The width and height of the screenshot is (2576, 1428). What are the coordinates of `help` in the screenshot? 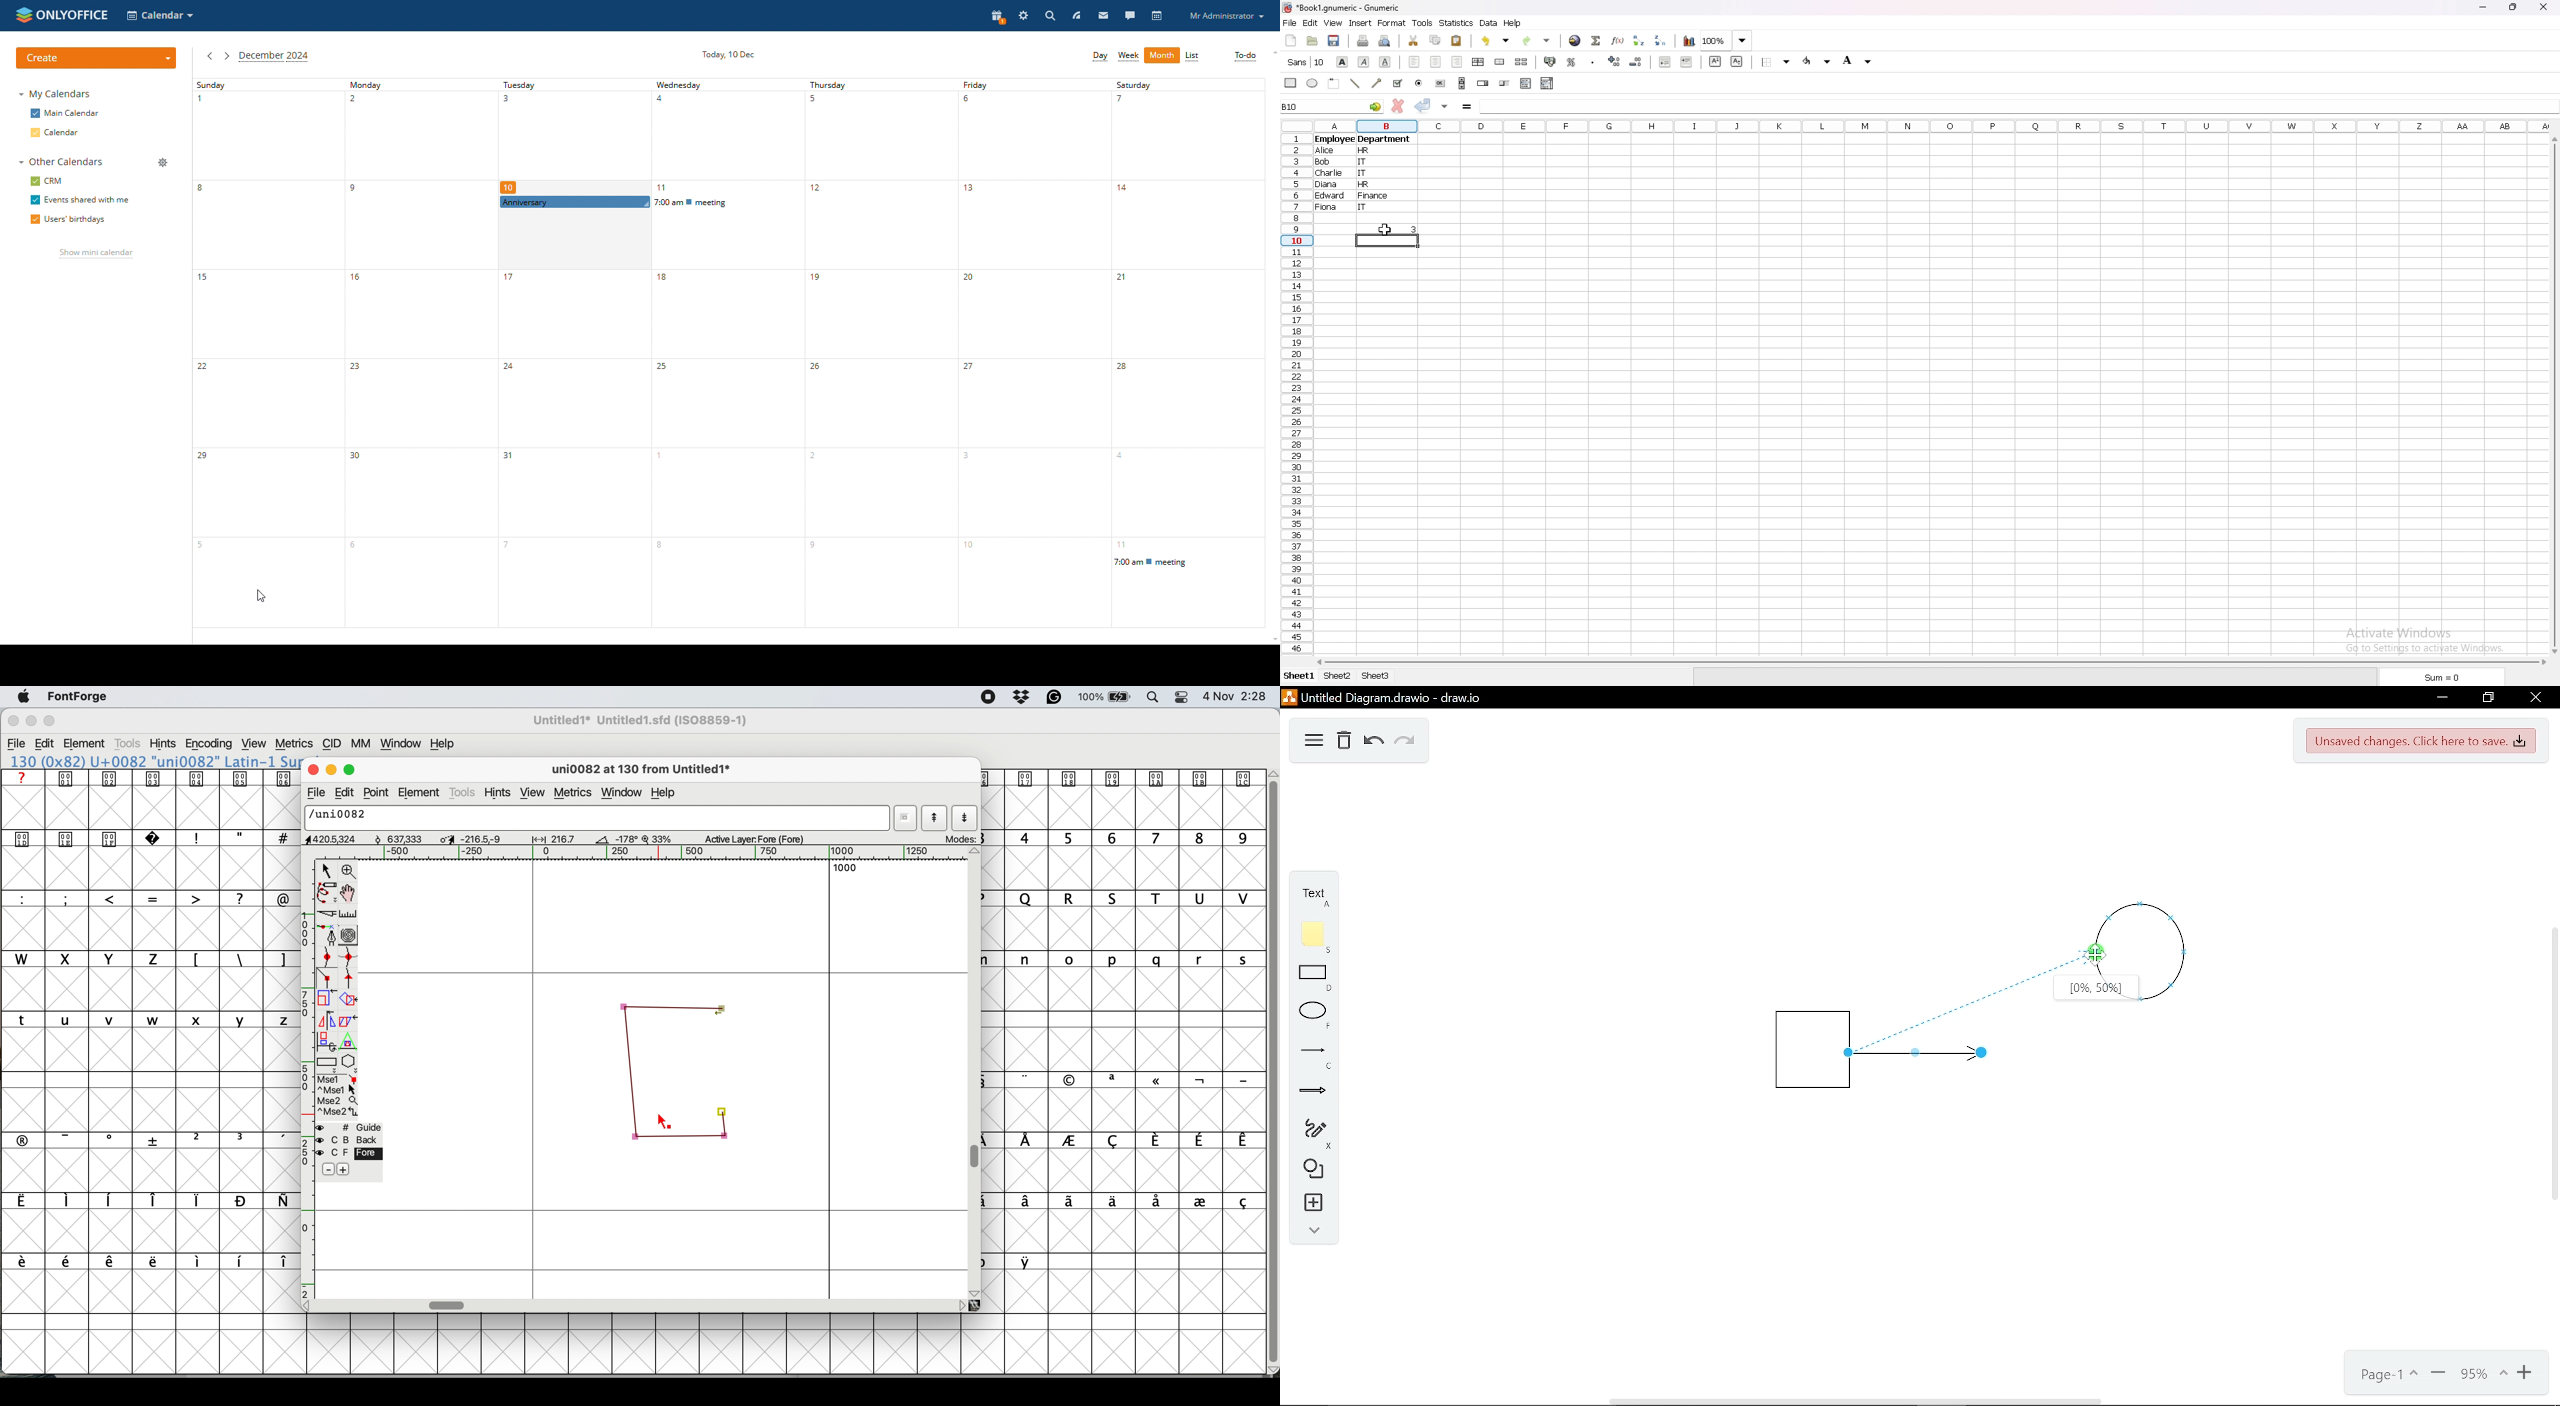 It's located at (1513, 23).